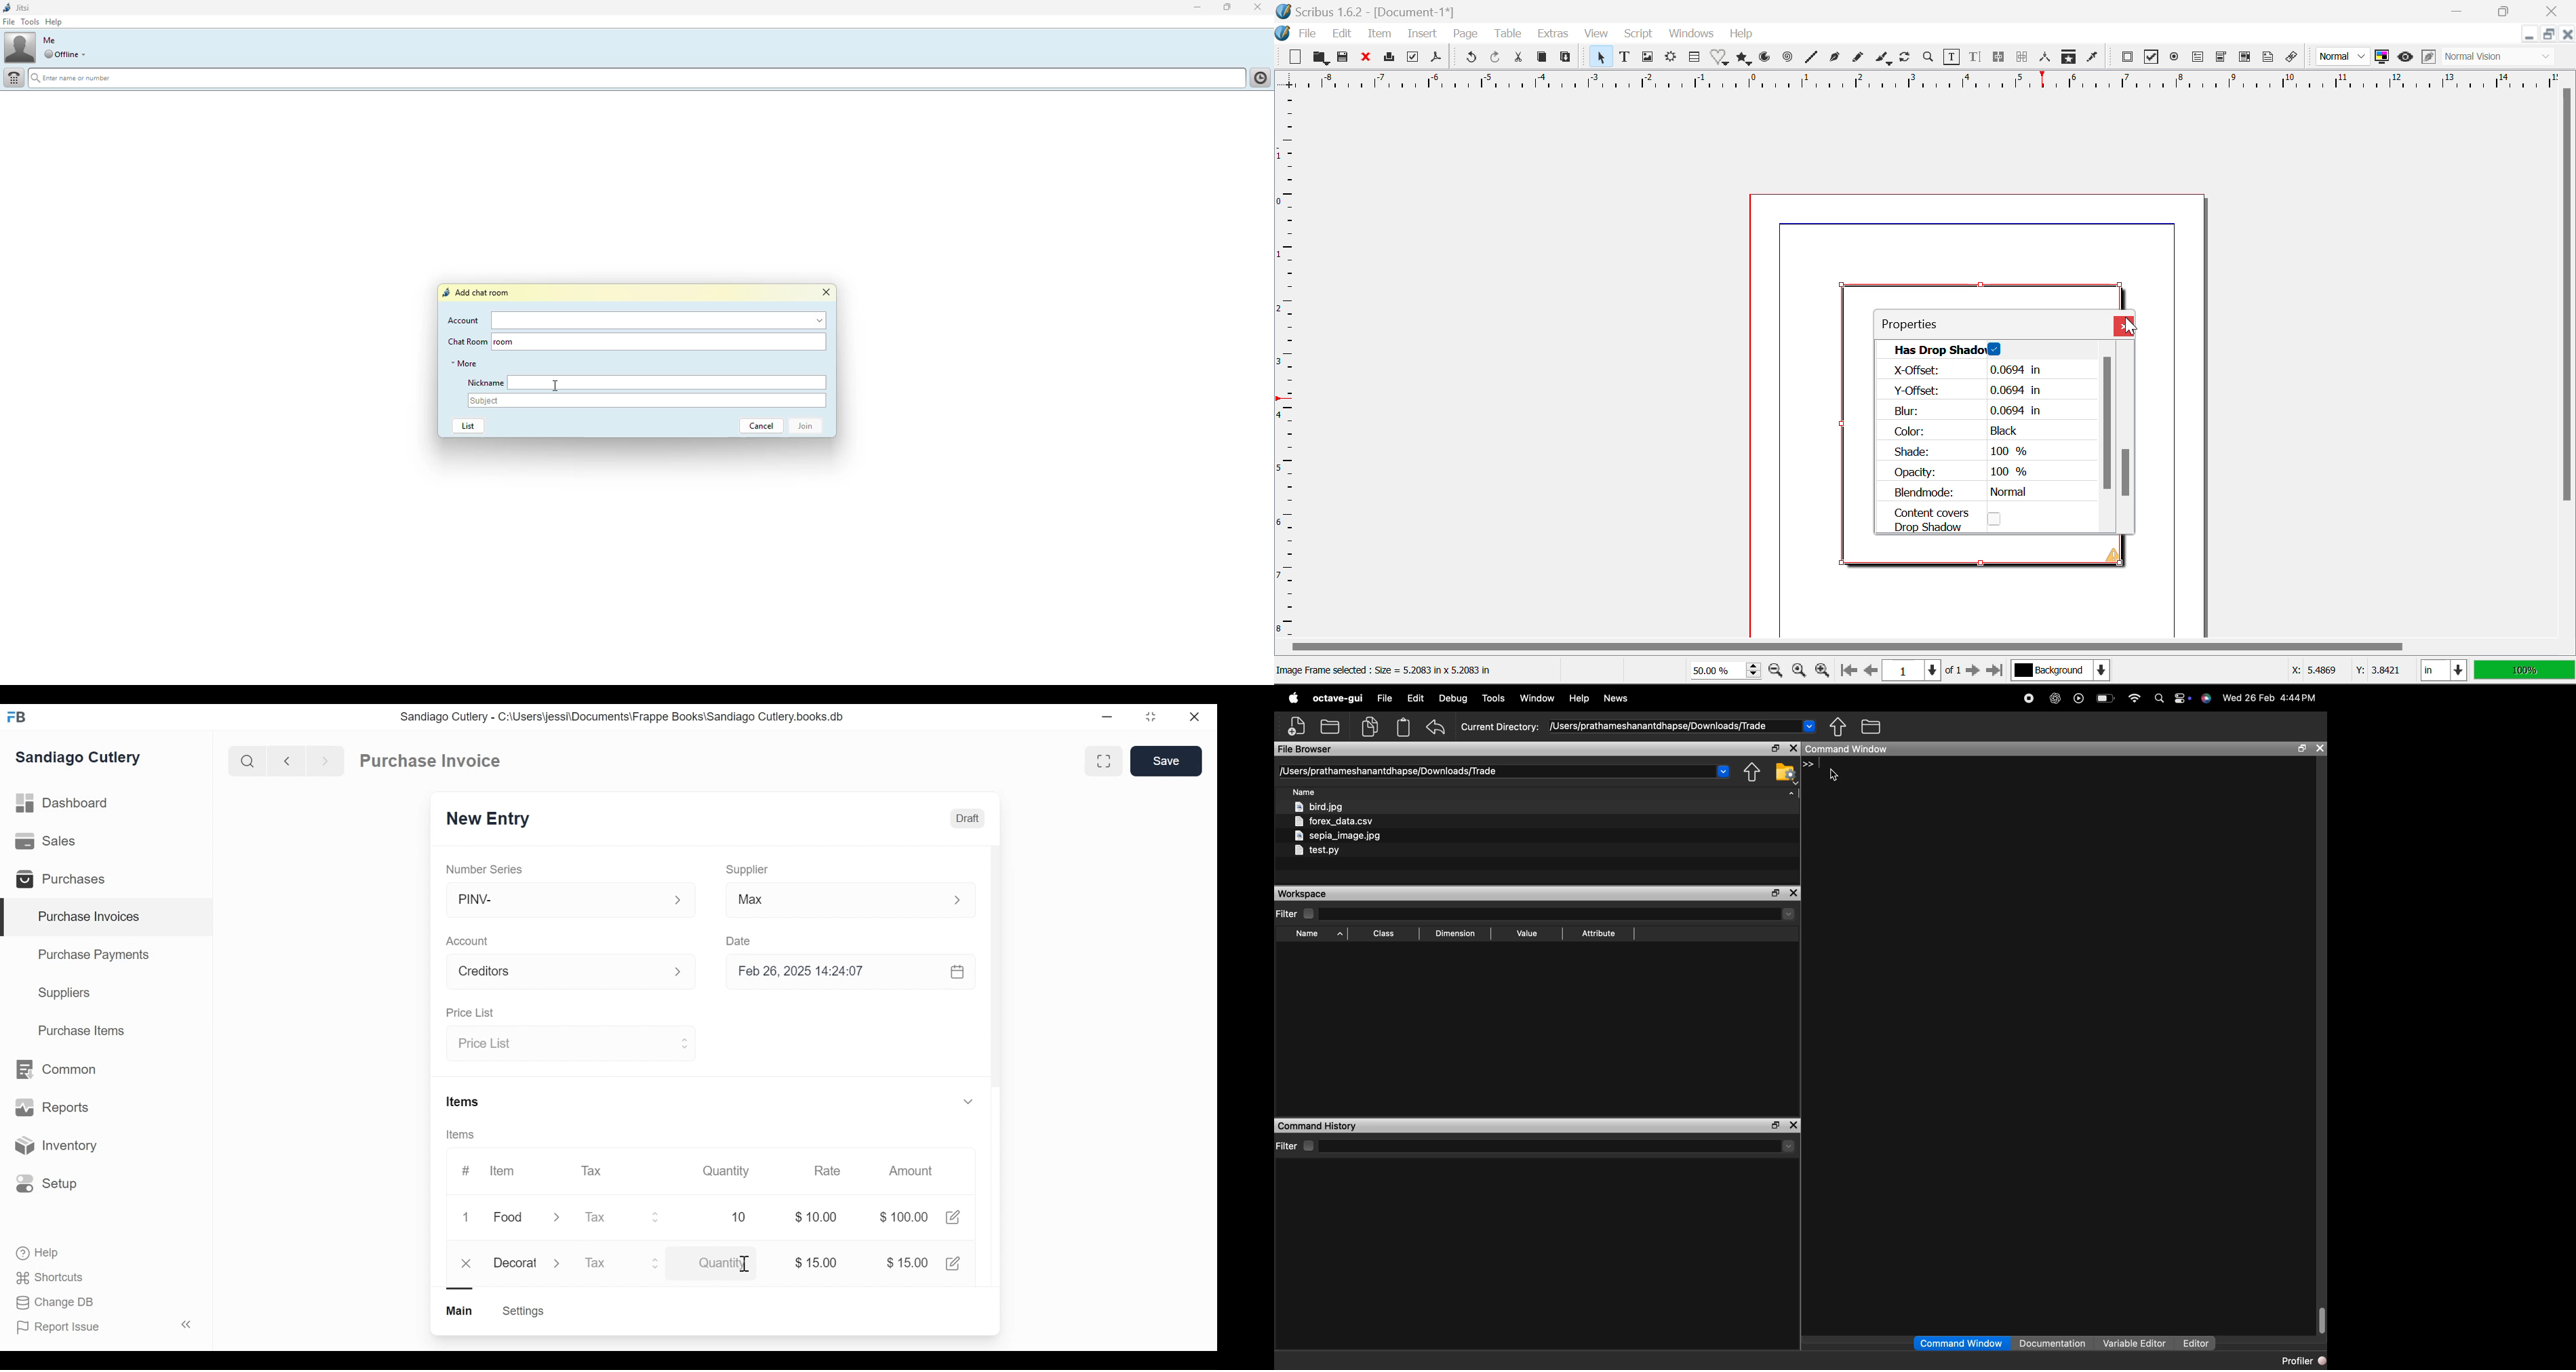 The width and height of the screenshot is (2576, 1372). I want to click on Pdf Combo box, so click(2221, 59).